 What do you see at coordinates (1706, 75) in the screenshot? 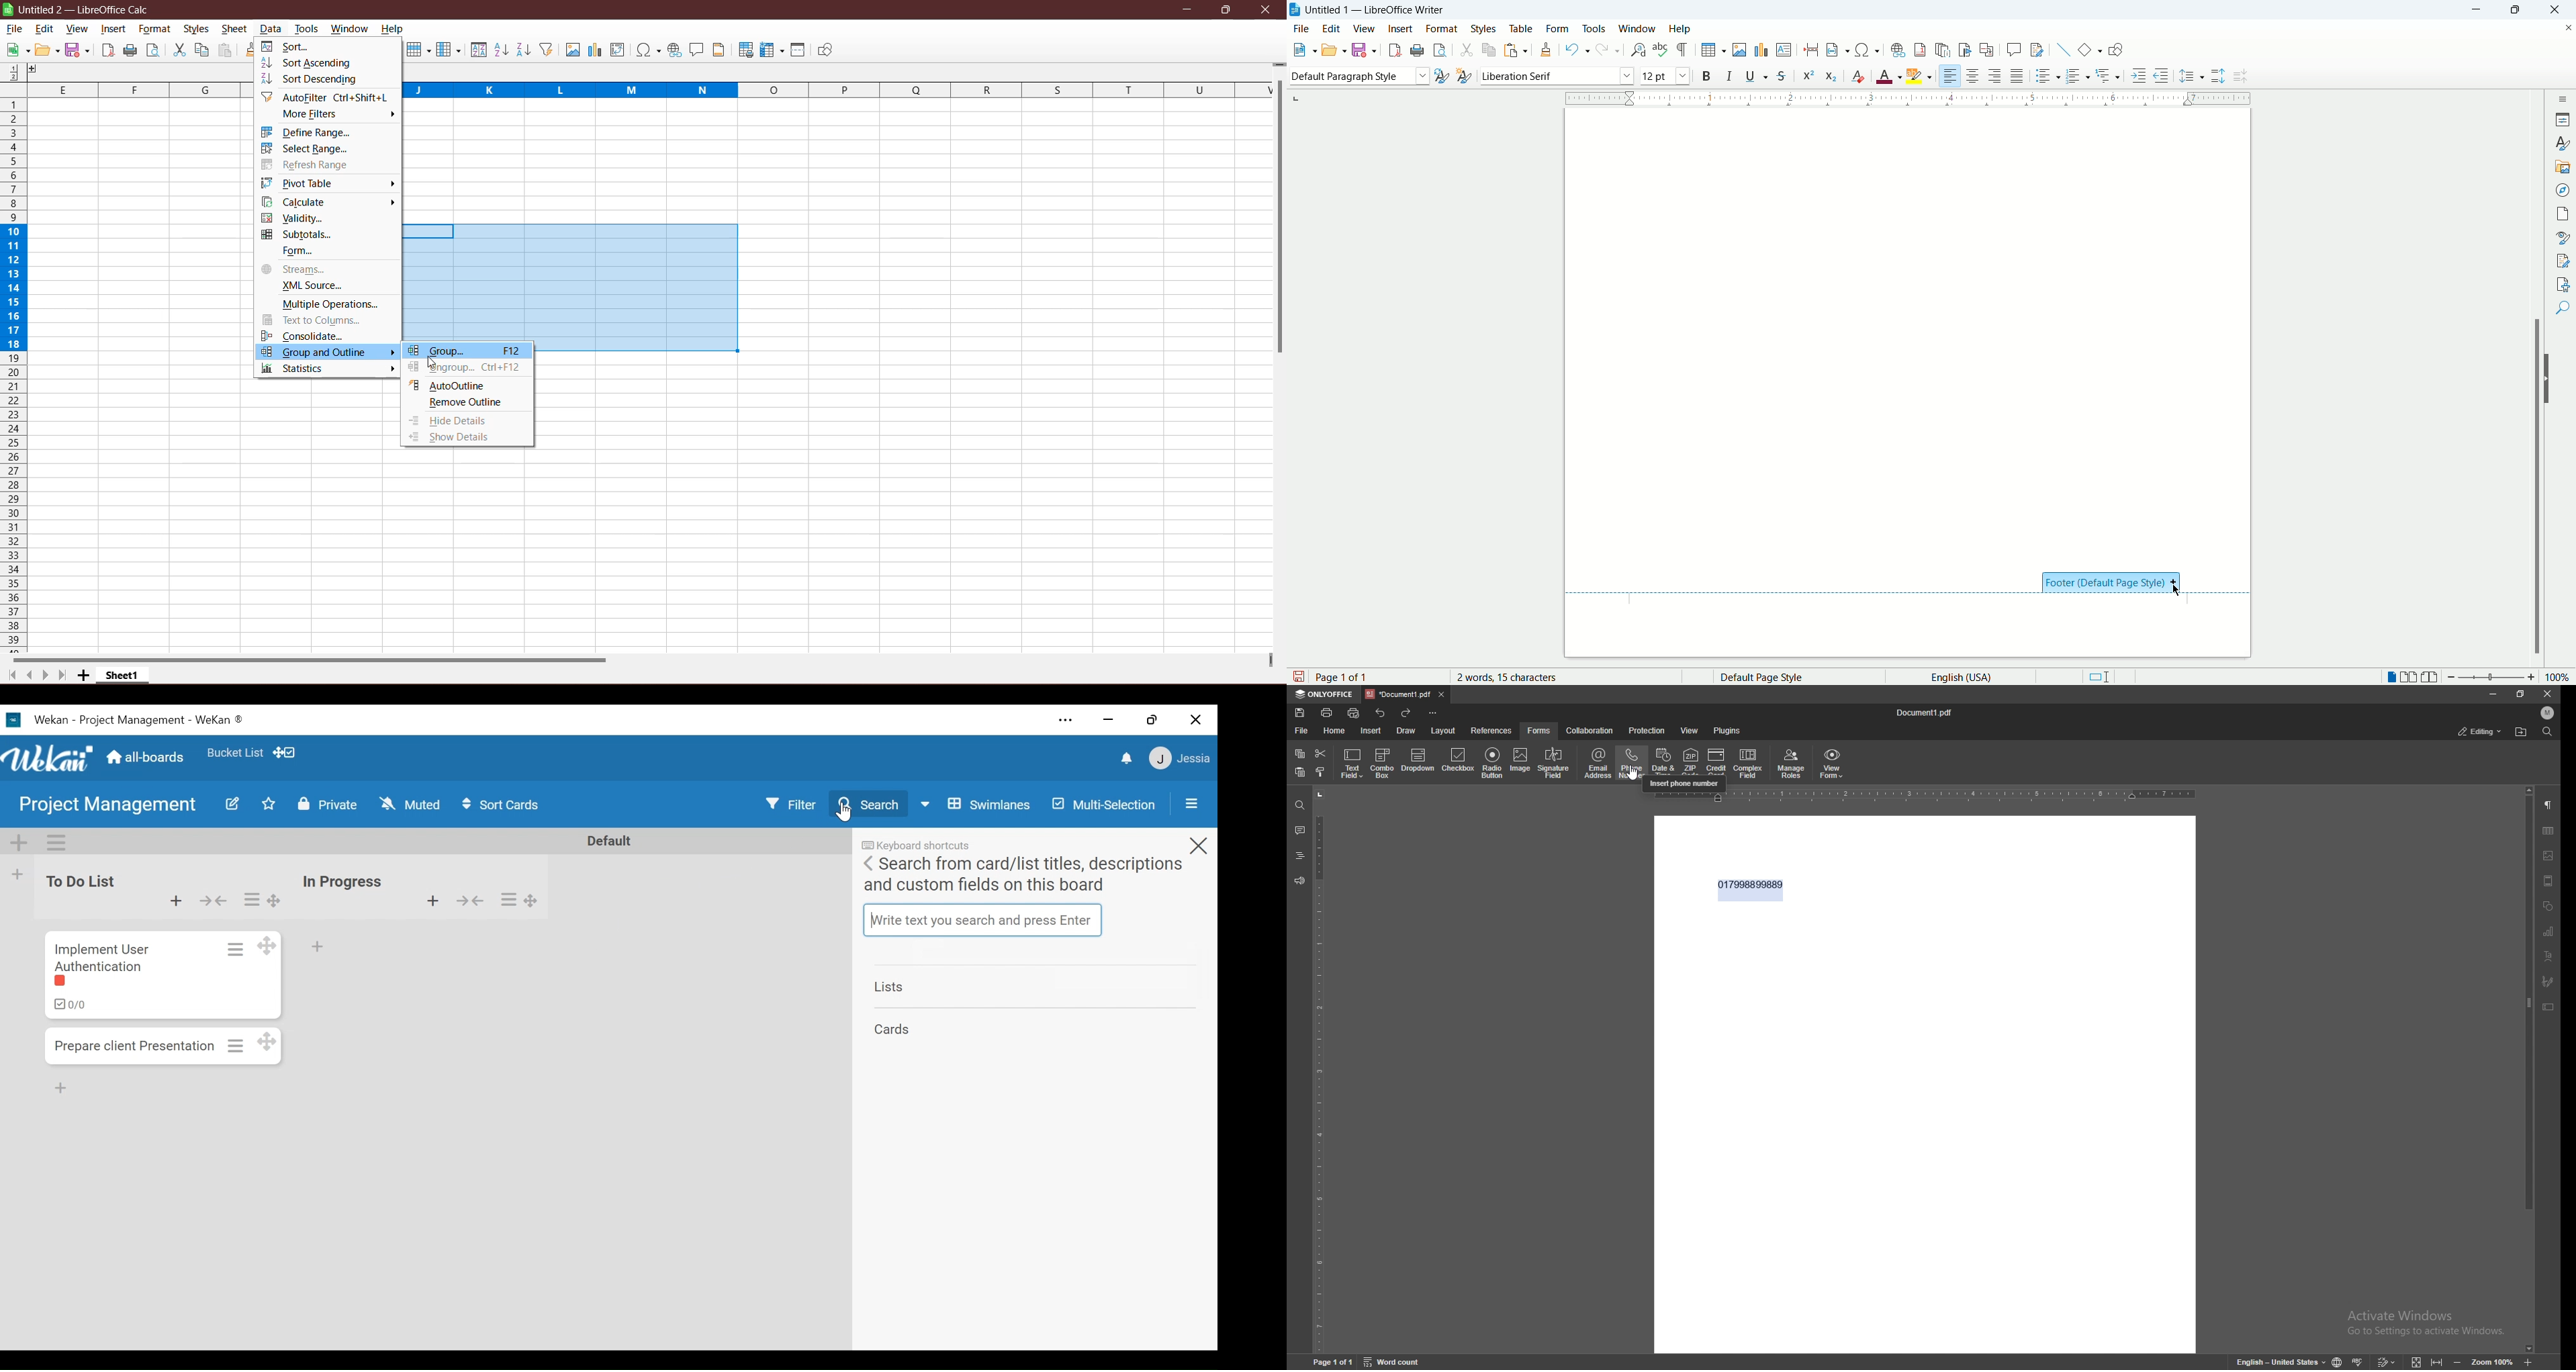
I see `bold` at bounding box center [1706, 75].